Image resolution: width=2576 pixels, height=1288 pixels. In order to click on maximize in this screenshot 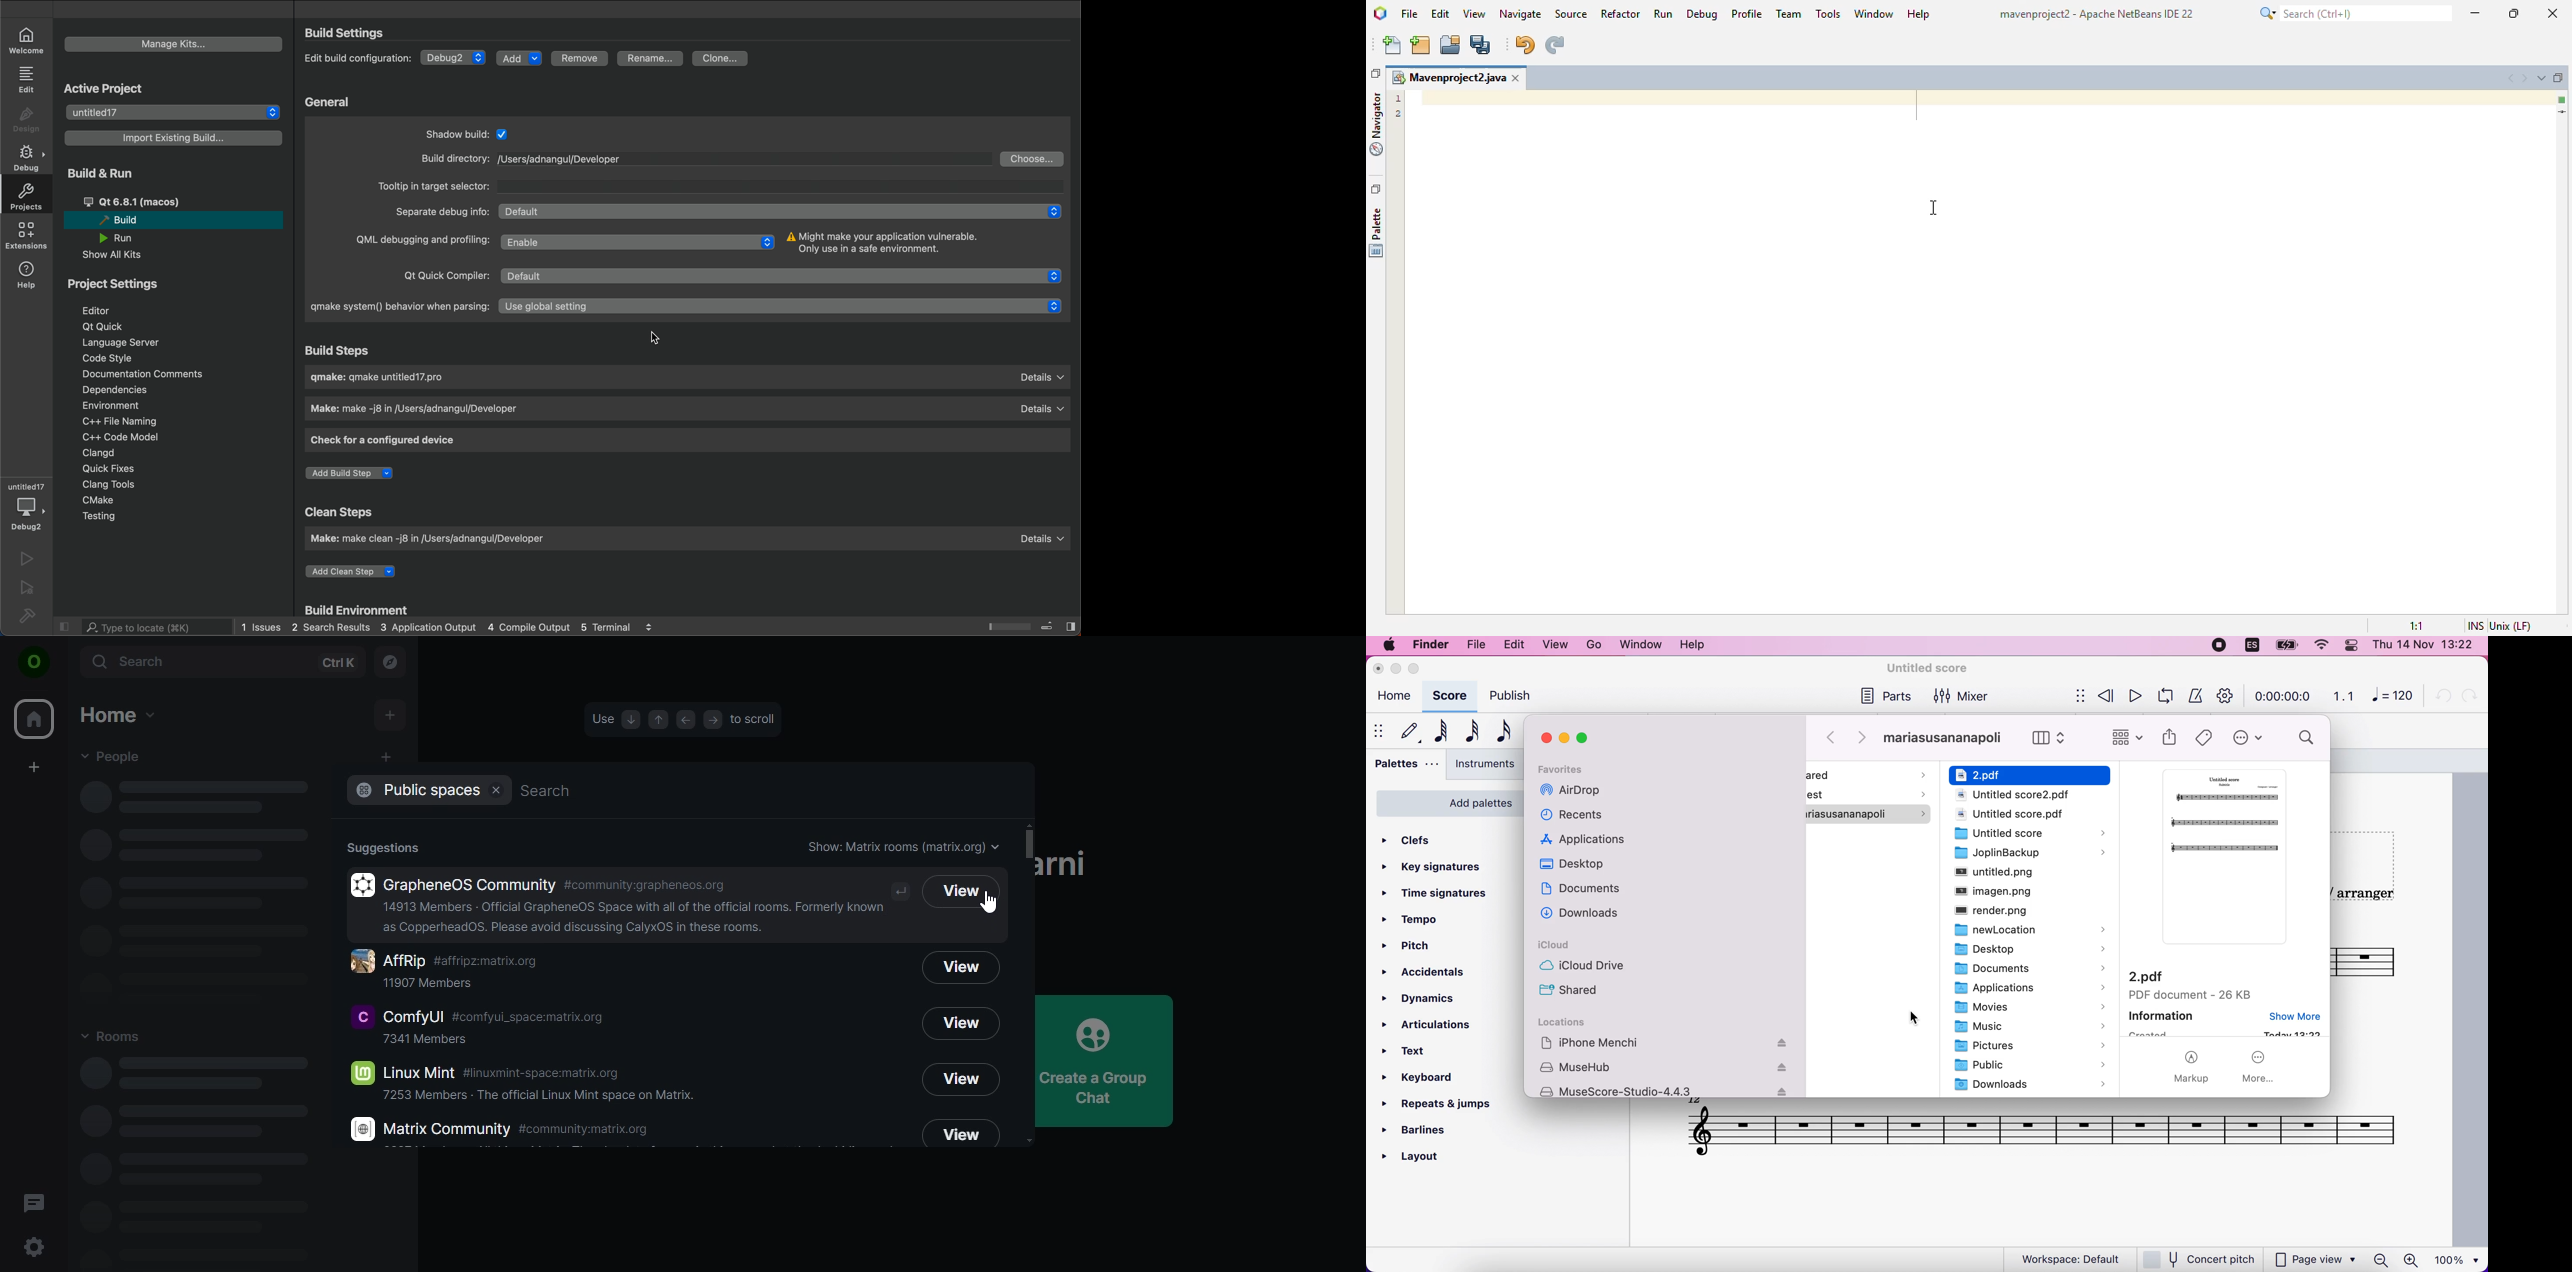, I will do `click(1419, 670)`.